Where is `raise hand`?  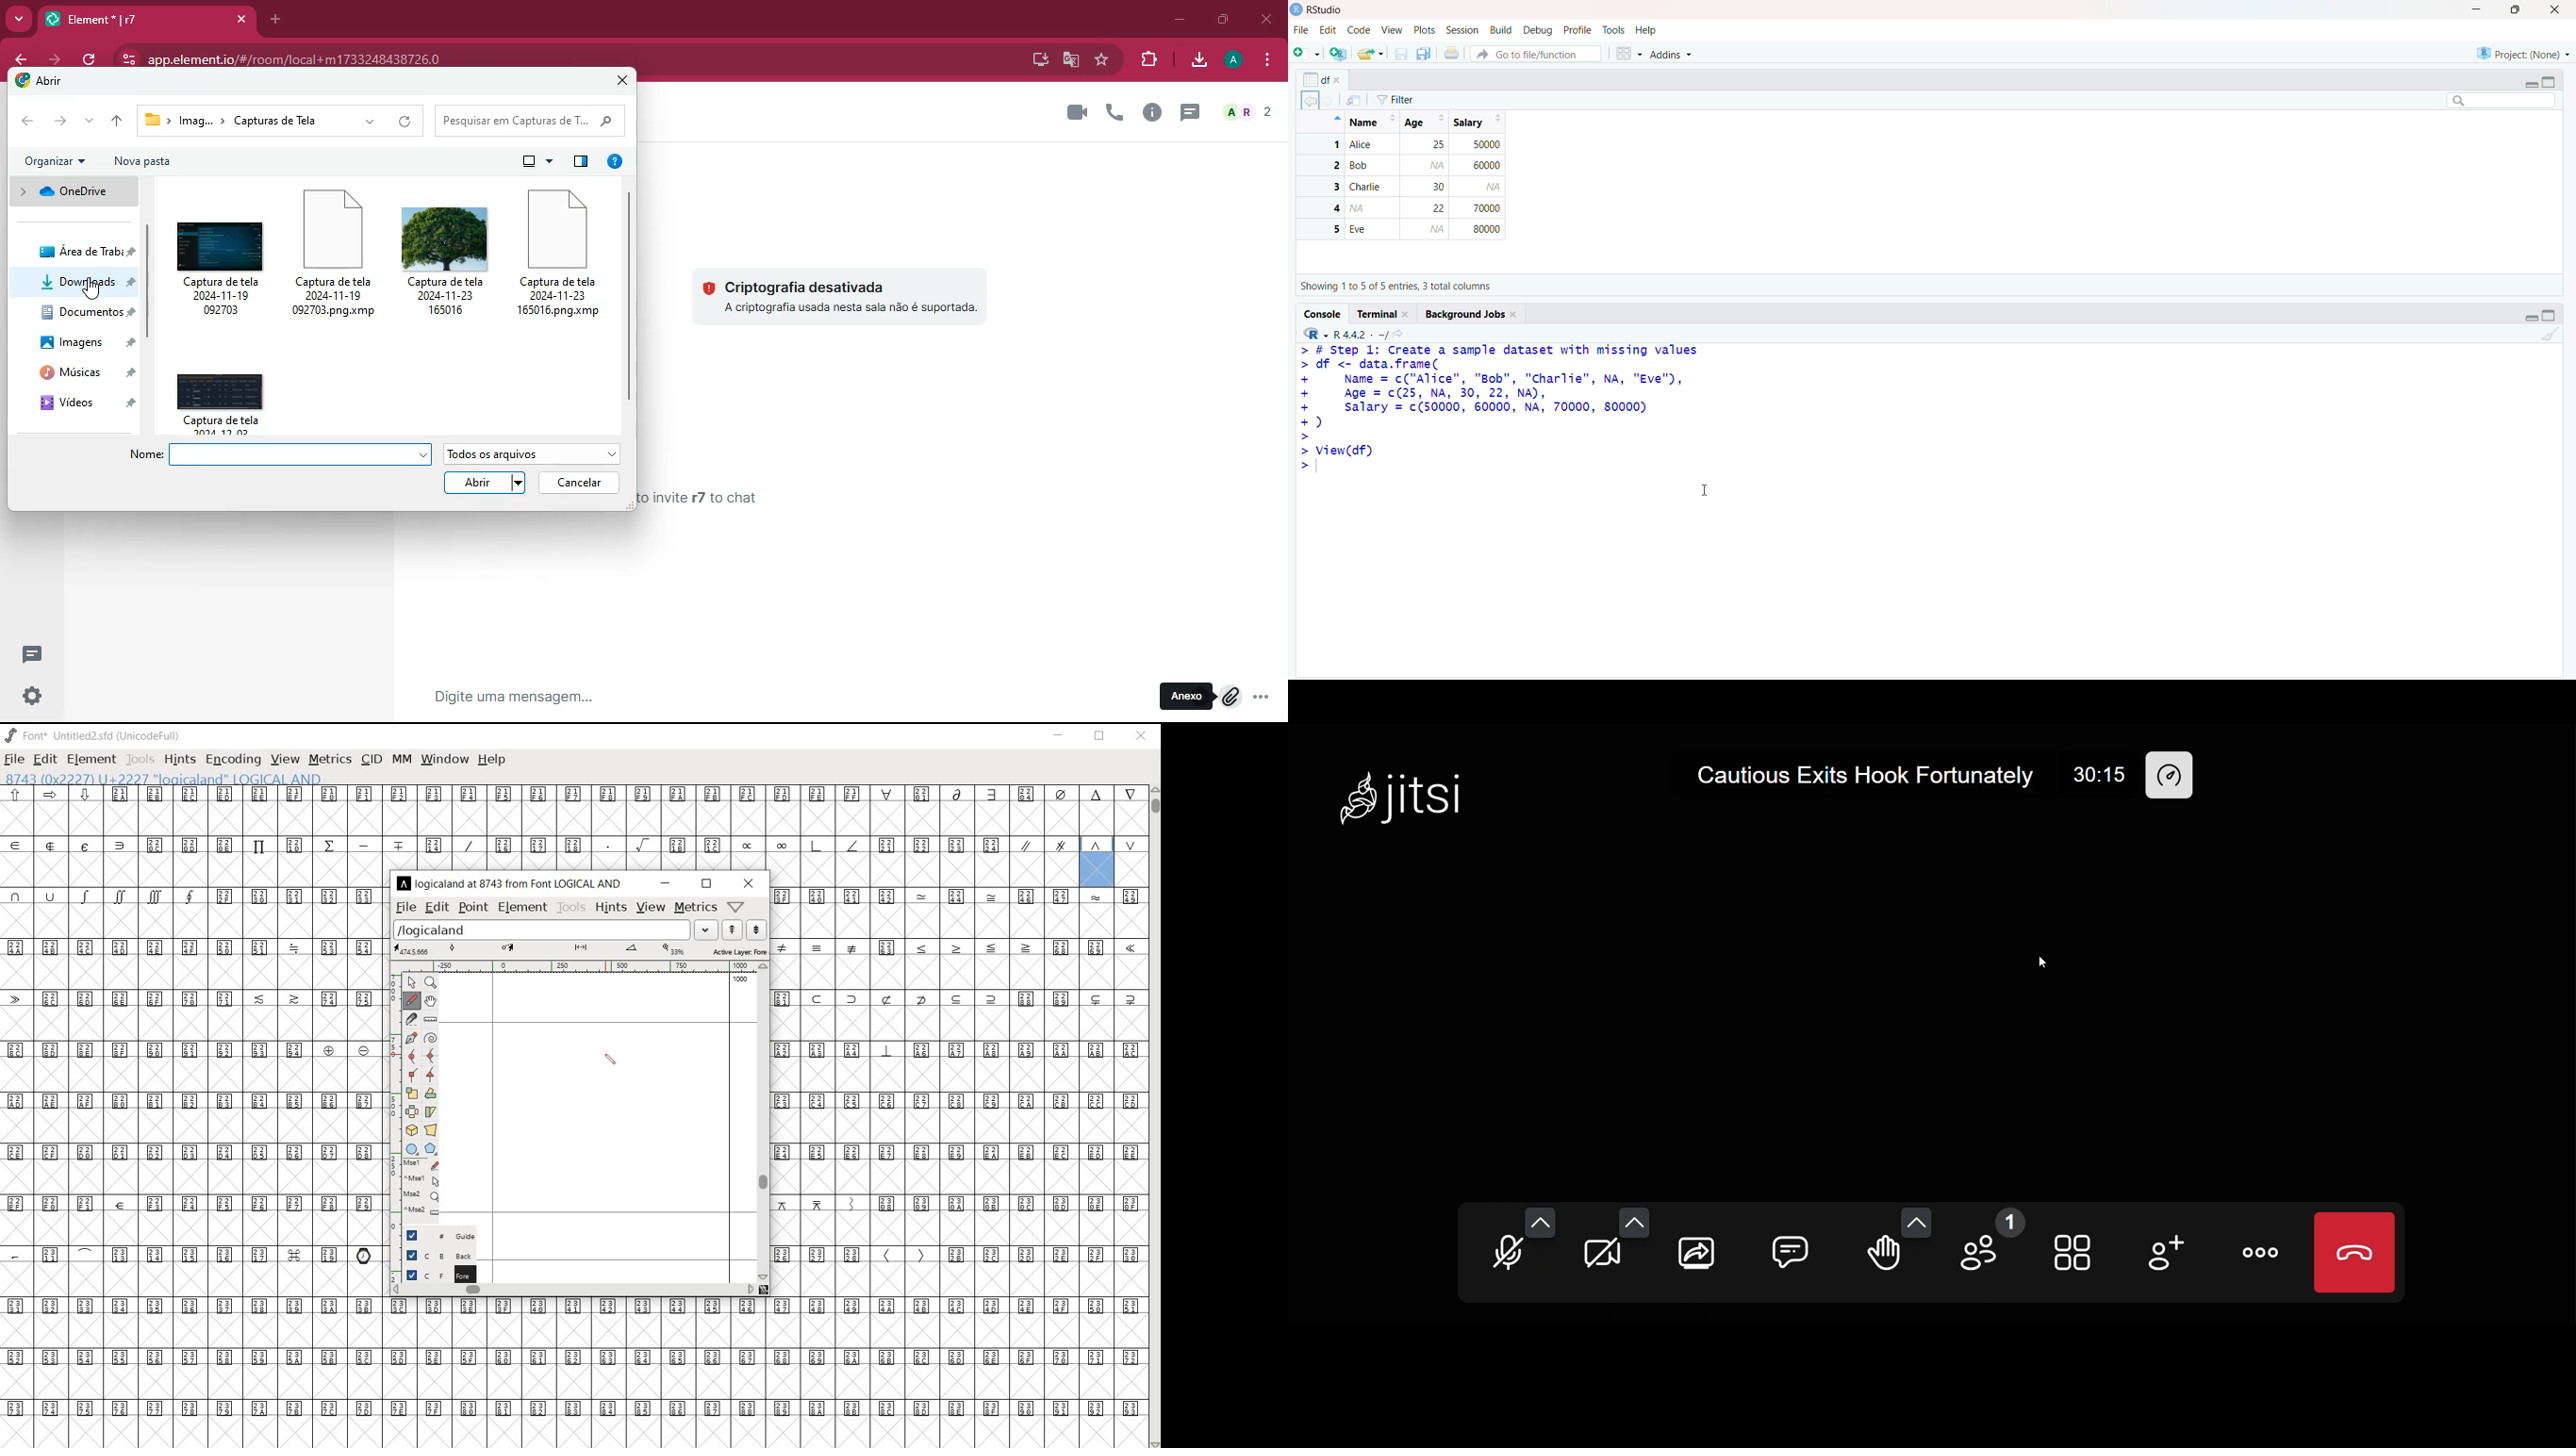
raise hand is located at coordinates (1887, 1256).